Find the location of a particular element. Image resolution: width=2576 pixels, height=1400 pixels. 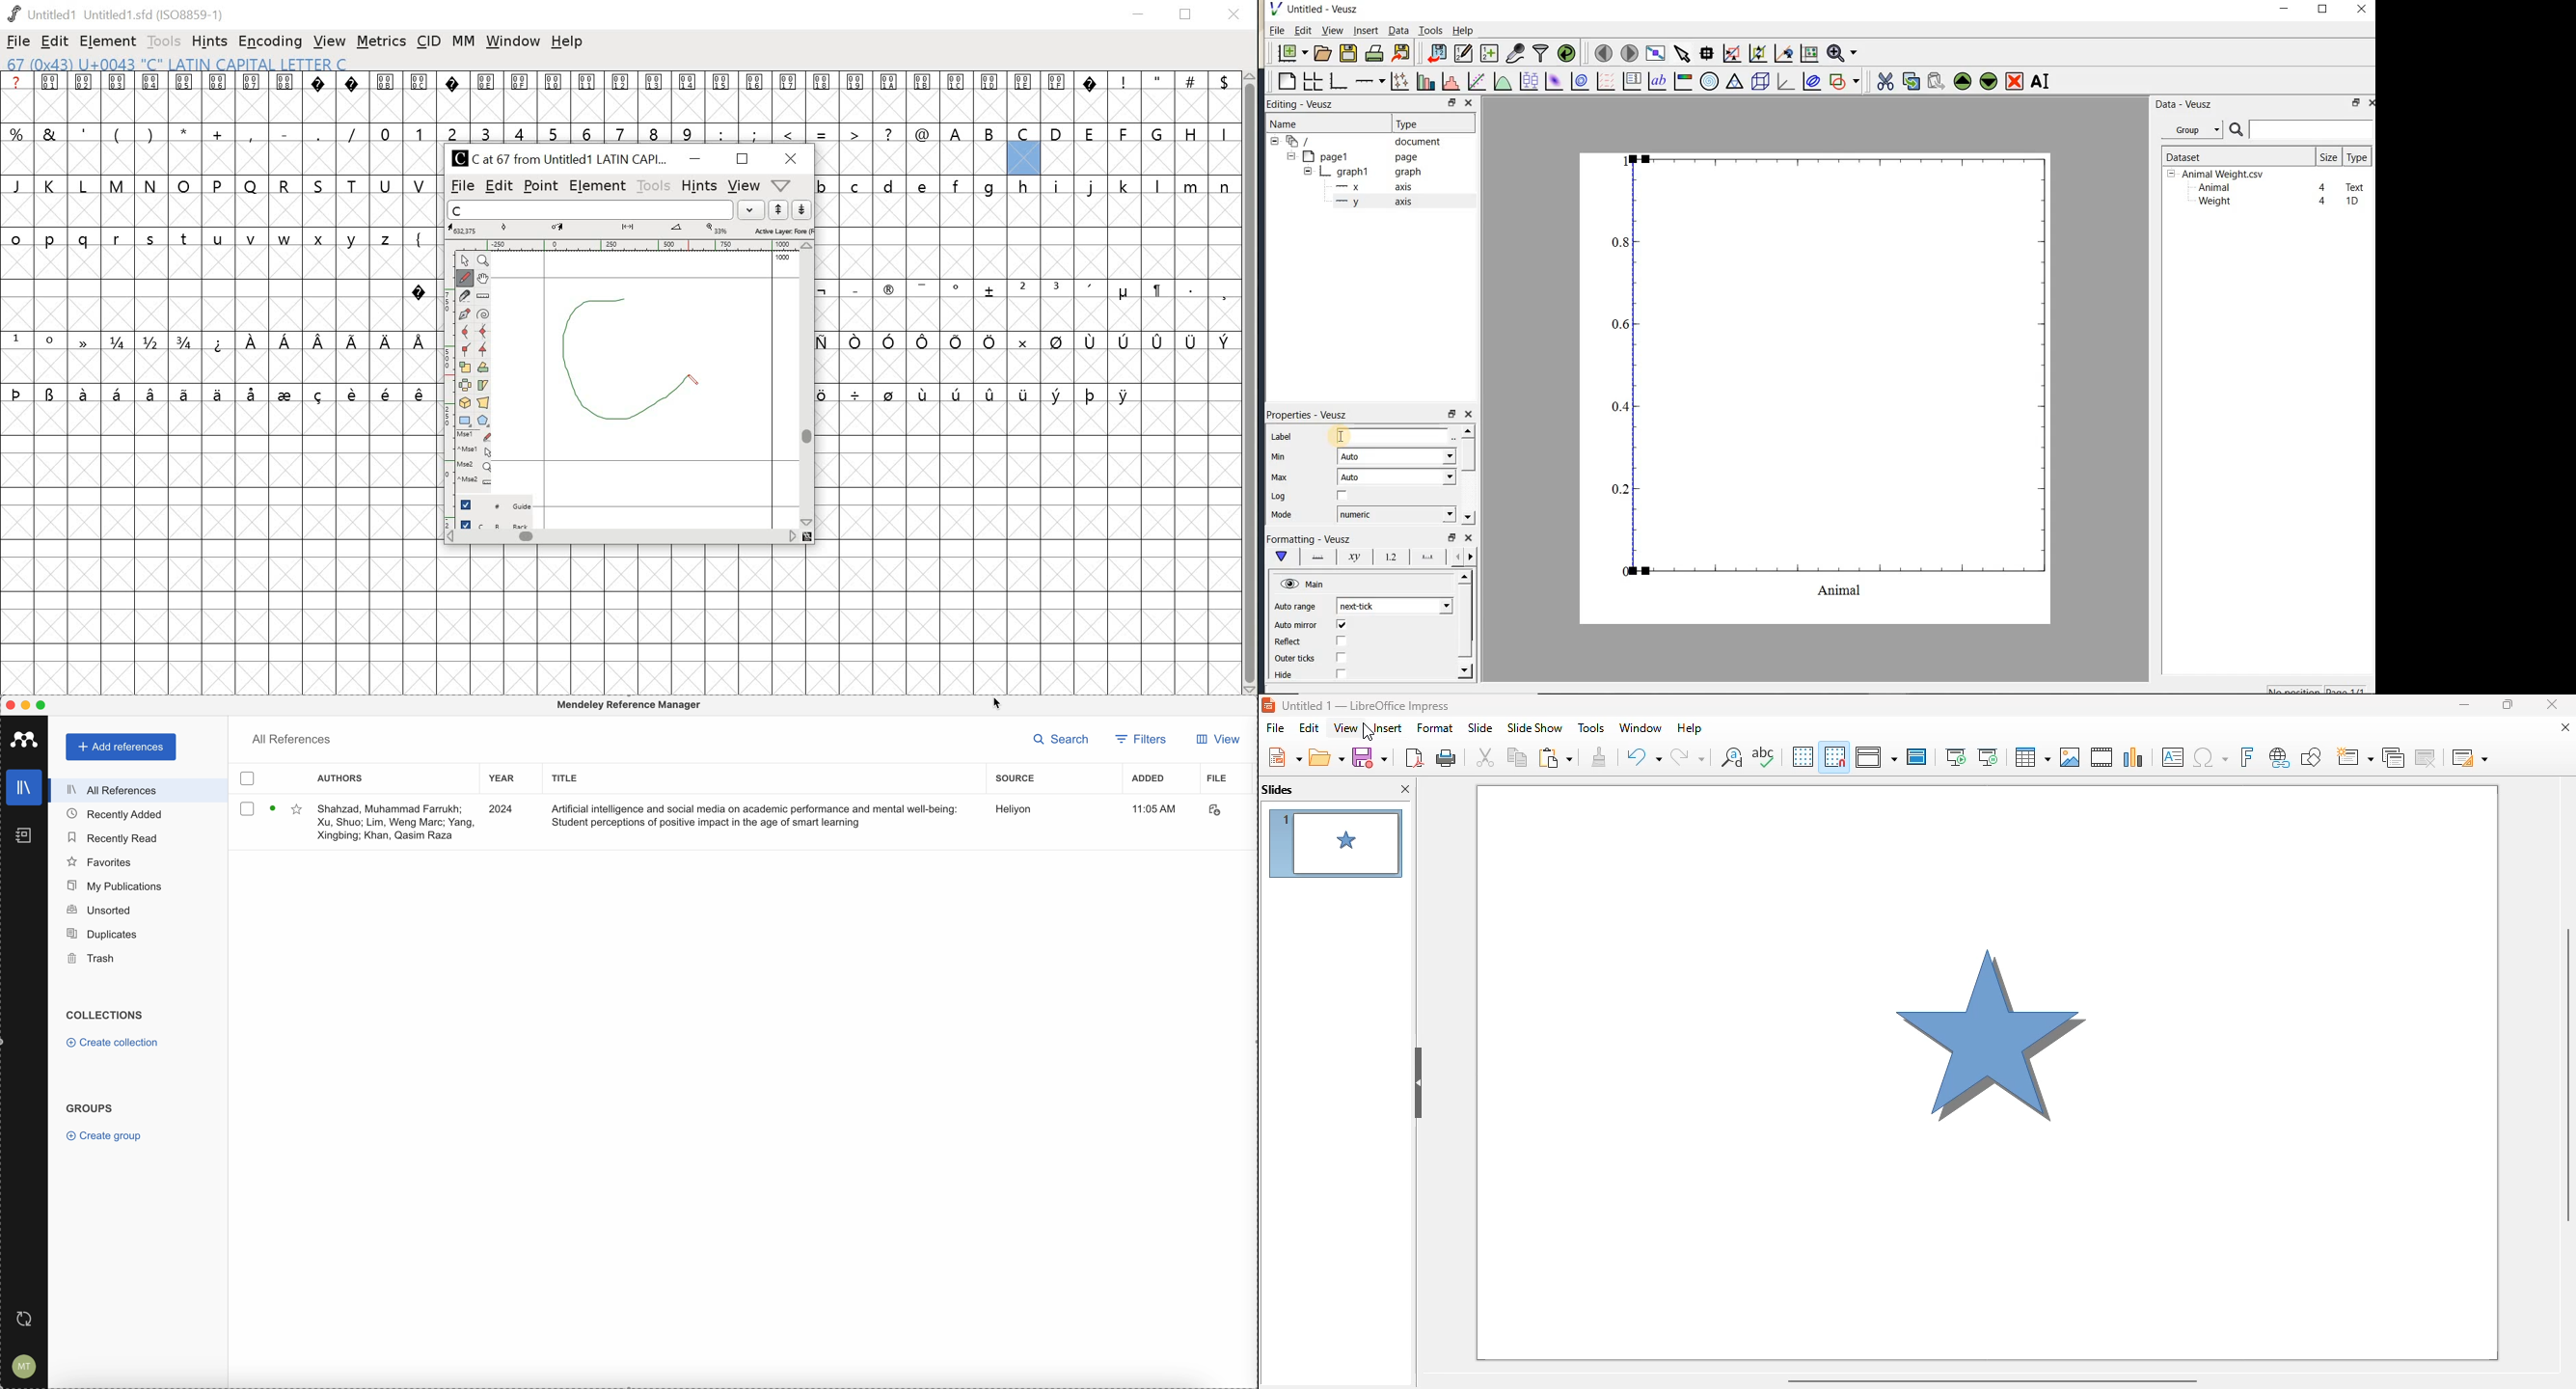

corner is located at coordinates (467, 350).